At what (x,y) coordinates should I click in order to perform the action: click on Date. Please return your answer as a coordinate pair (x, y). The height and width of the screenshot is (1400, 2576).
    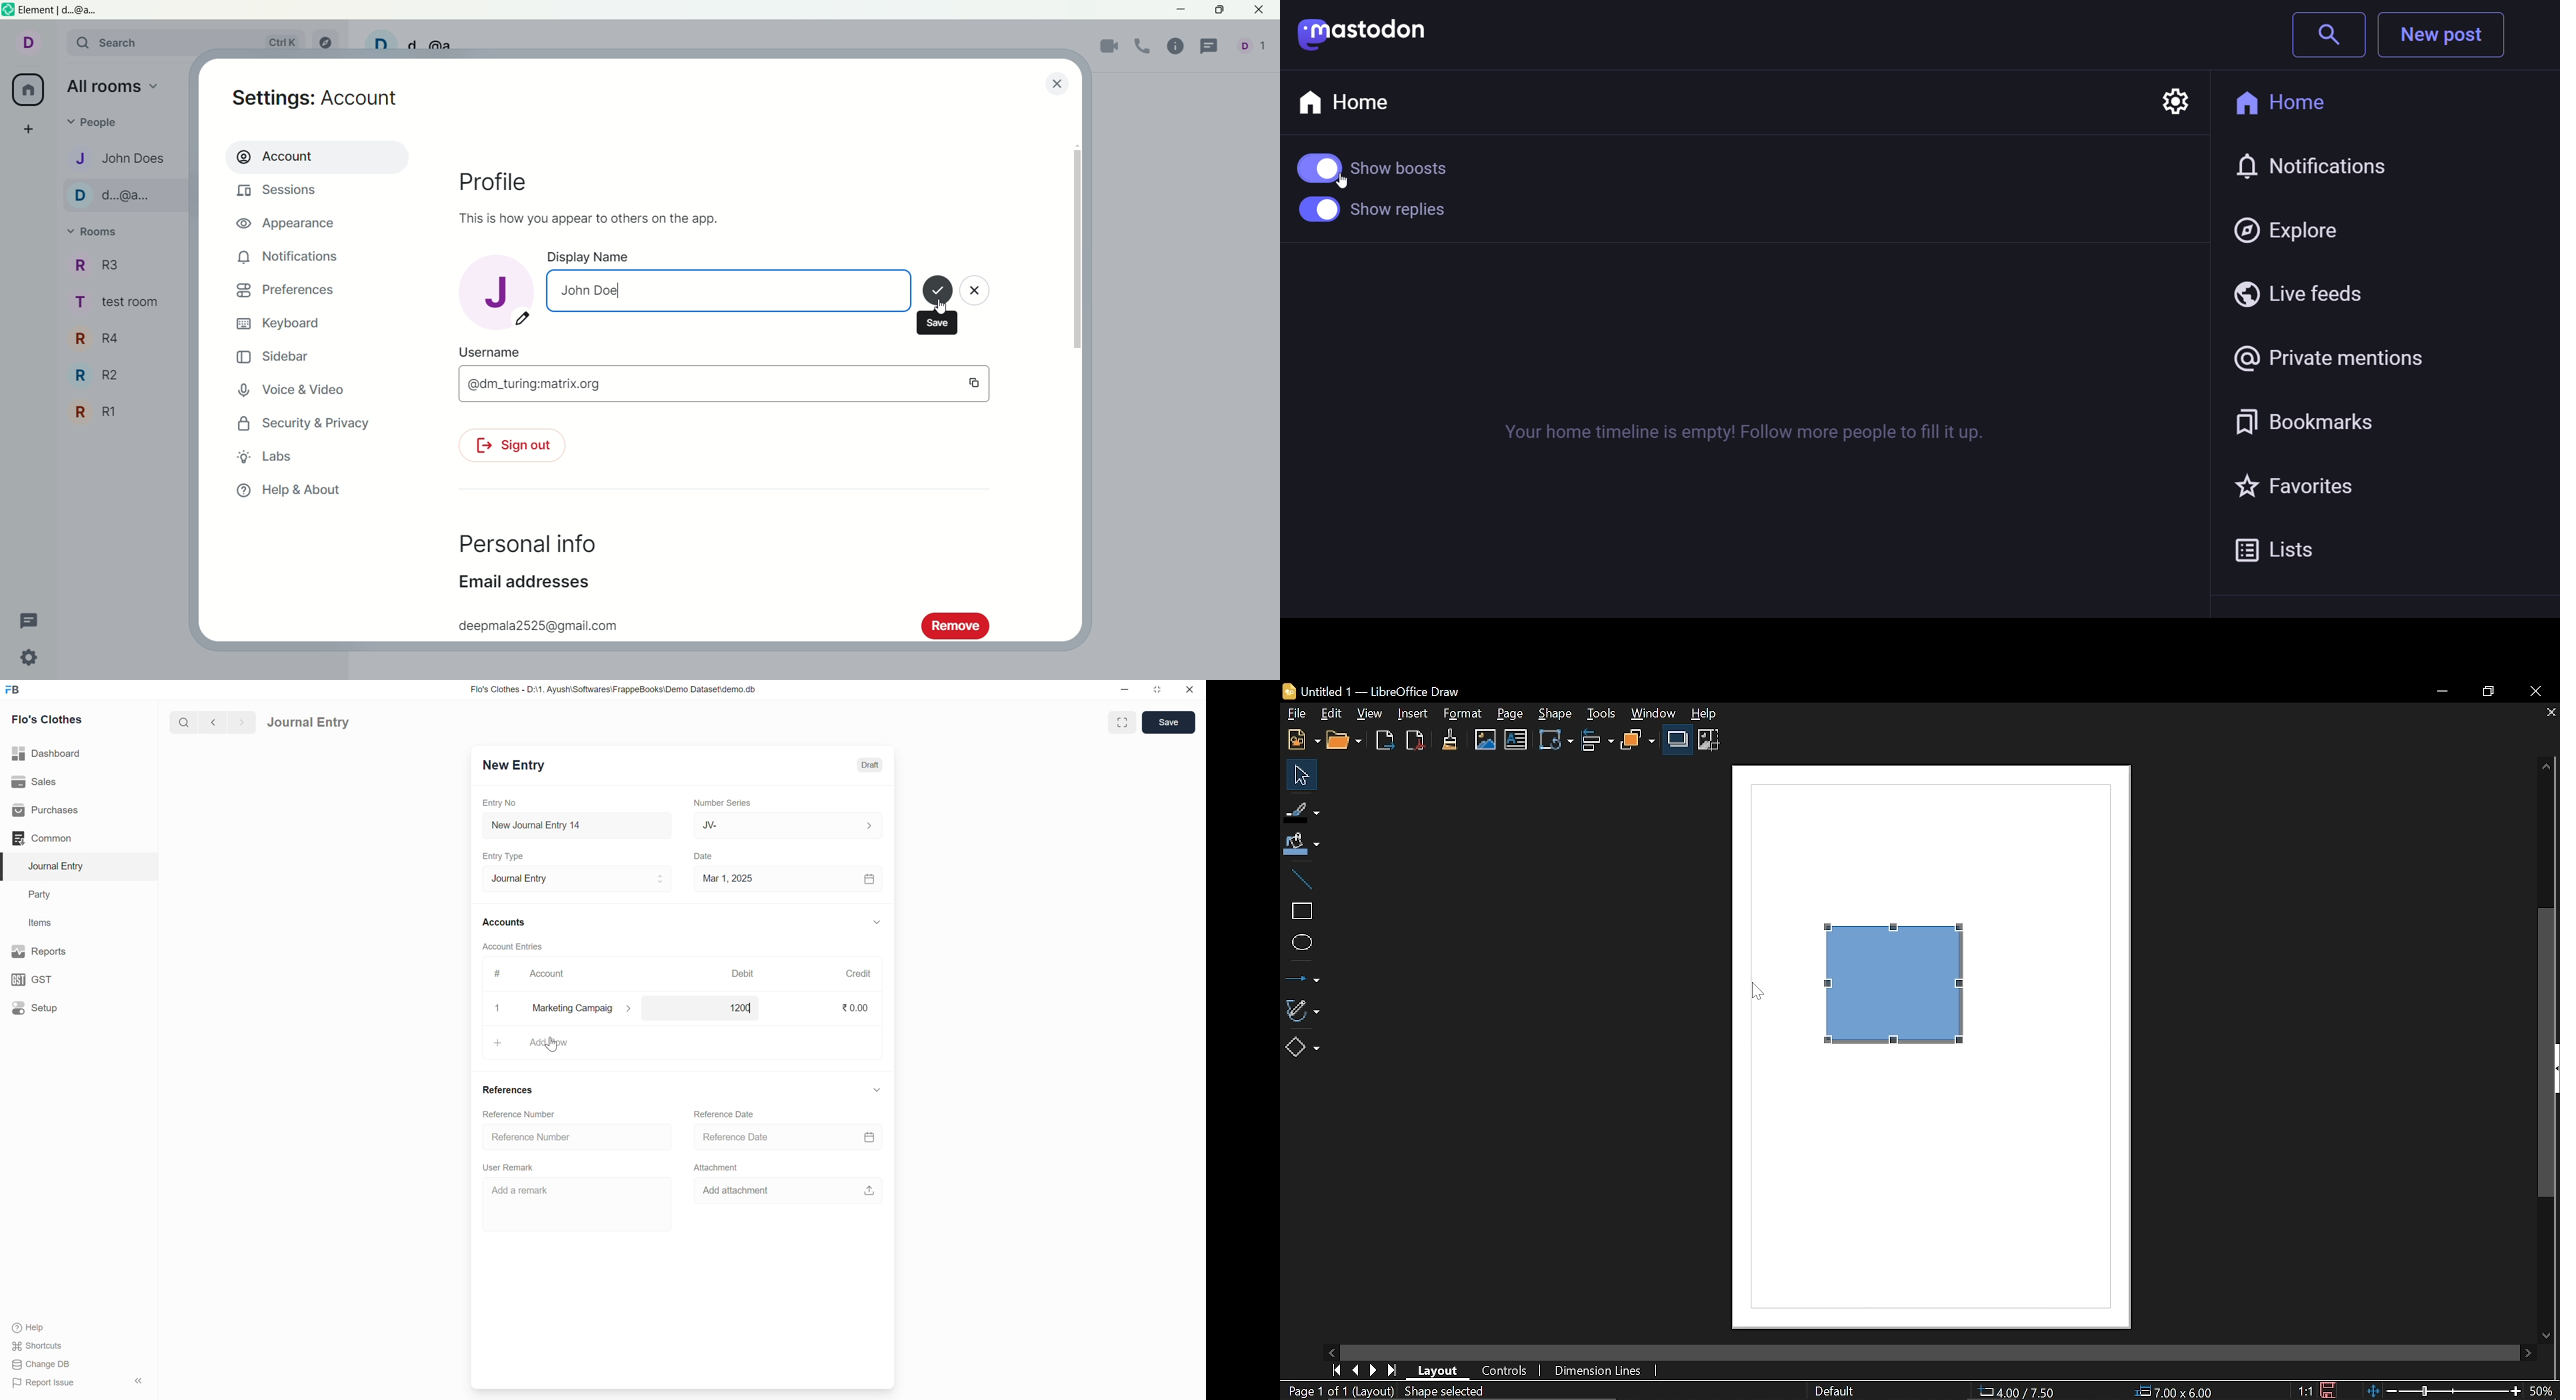
    Looking at the image, I should click on (706, 856).